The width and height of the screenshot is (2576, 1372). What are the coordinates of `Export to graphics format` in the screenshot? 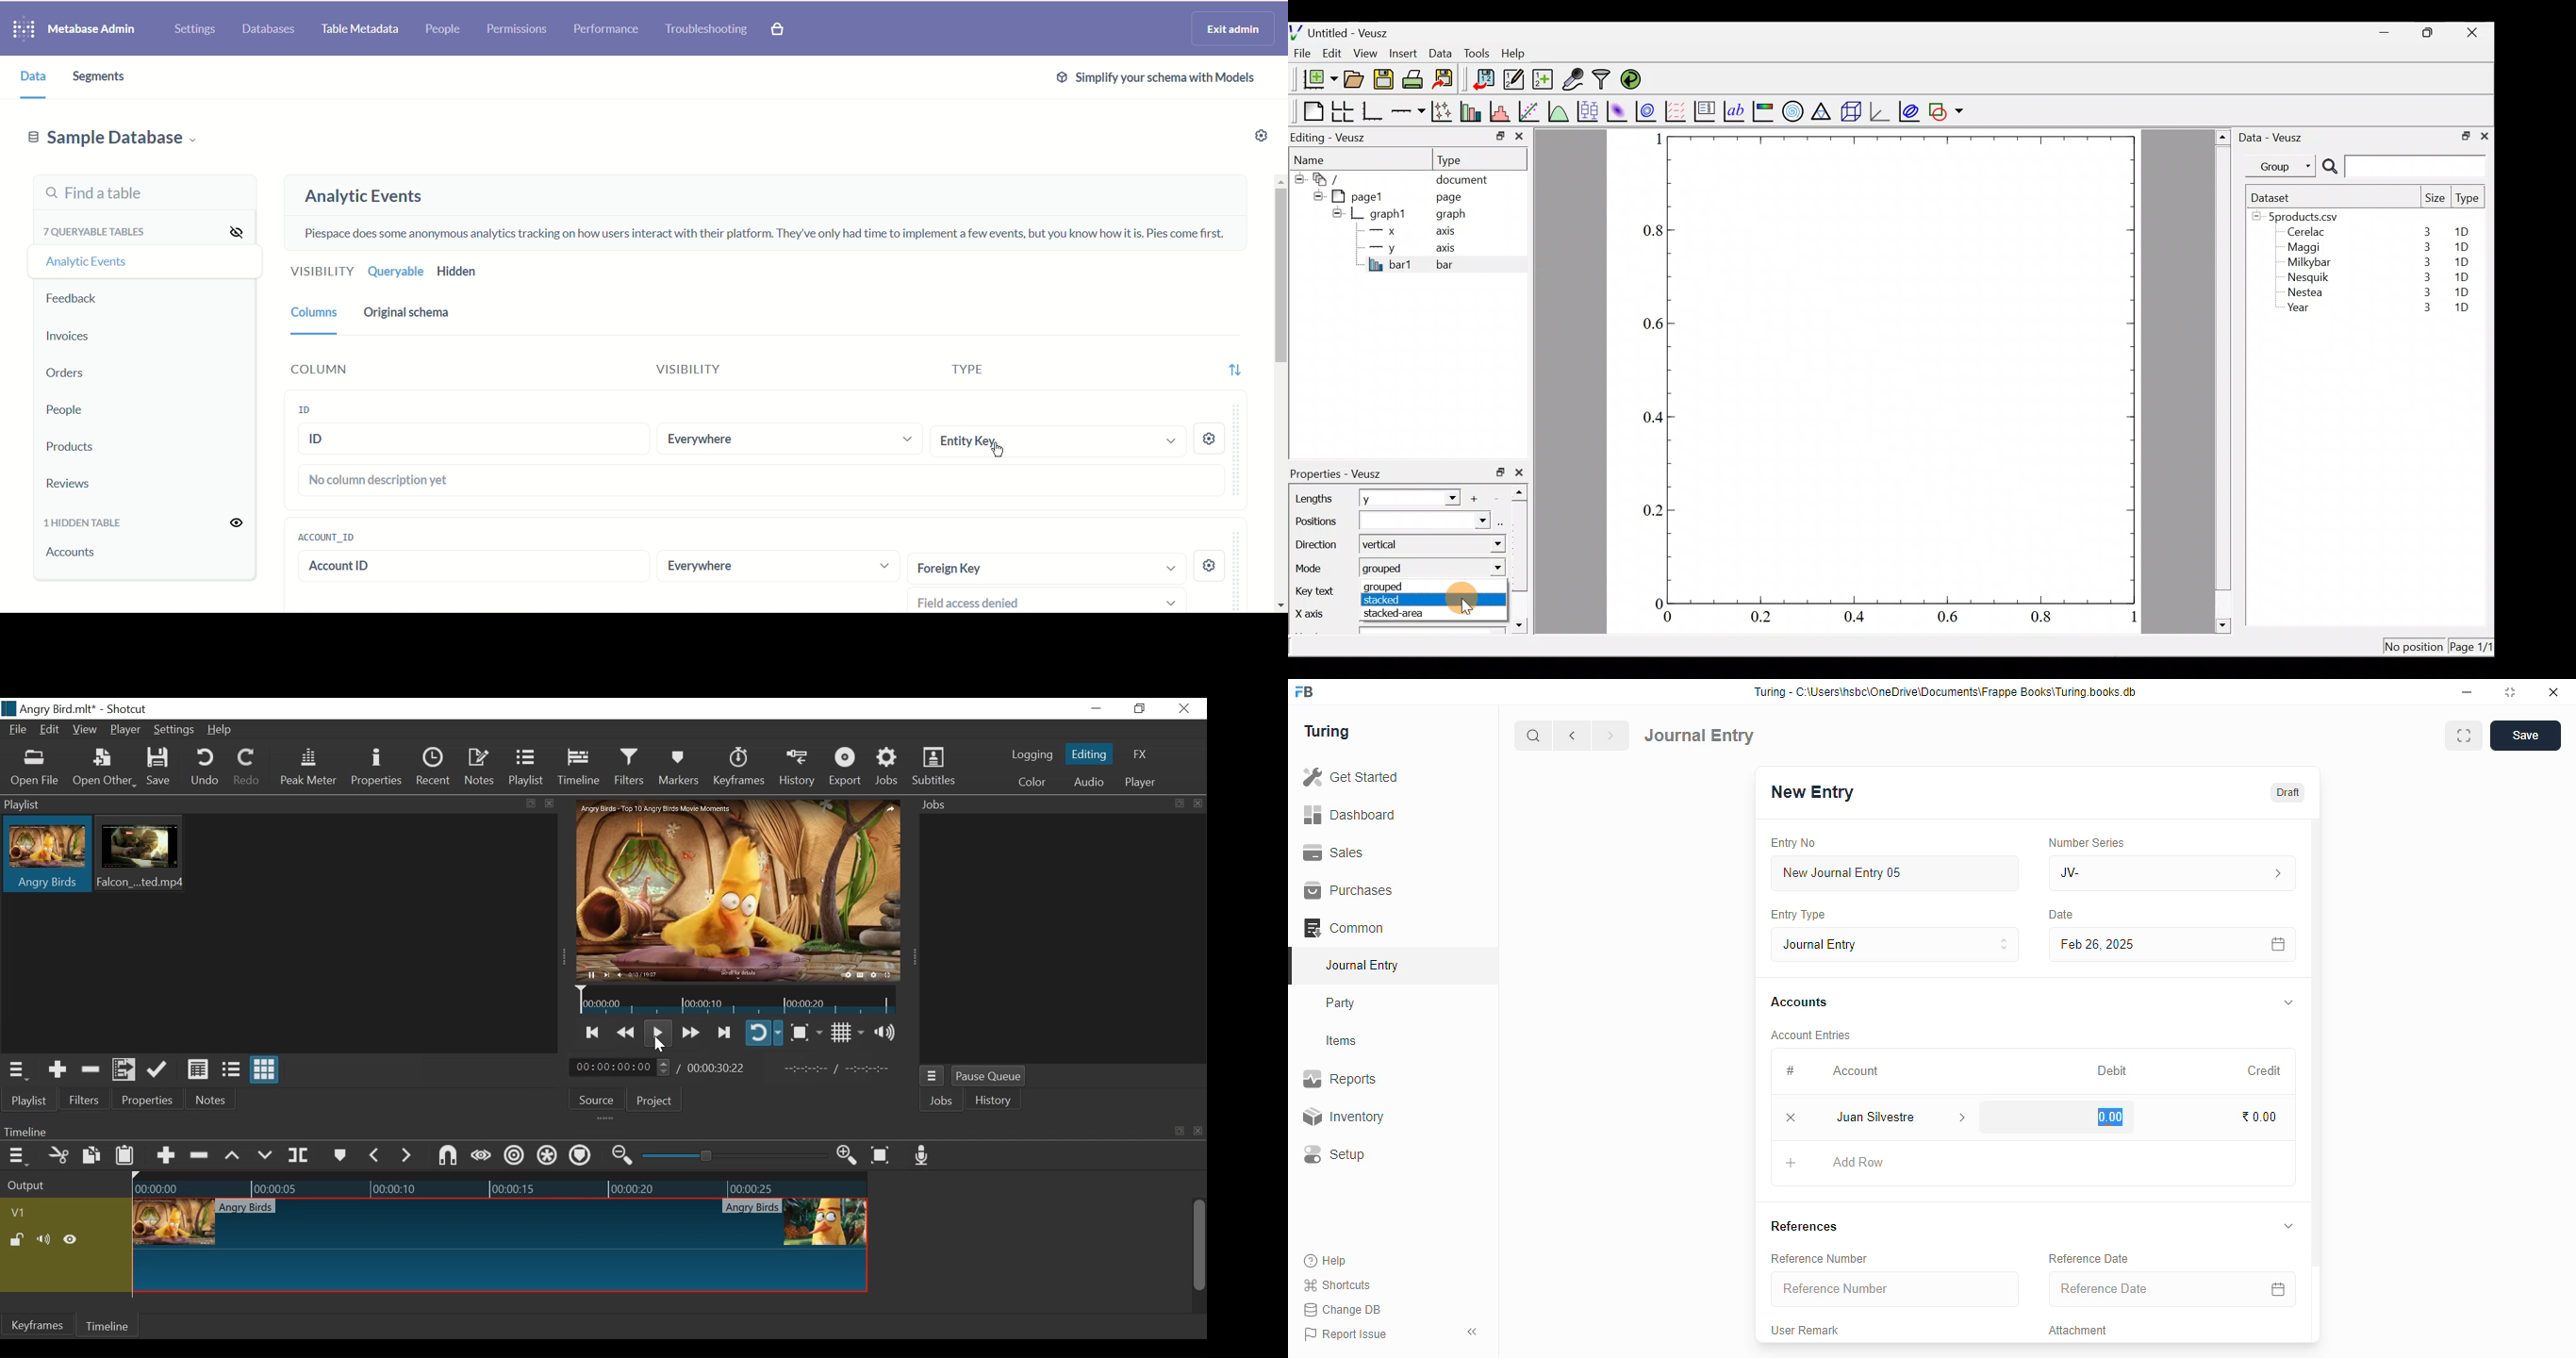 It's located at (1447, 80).